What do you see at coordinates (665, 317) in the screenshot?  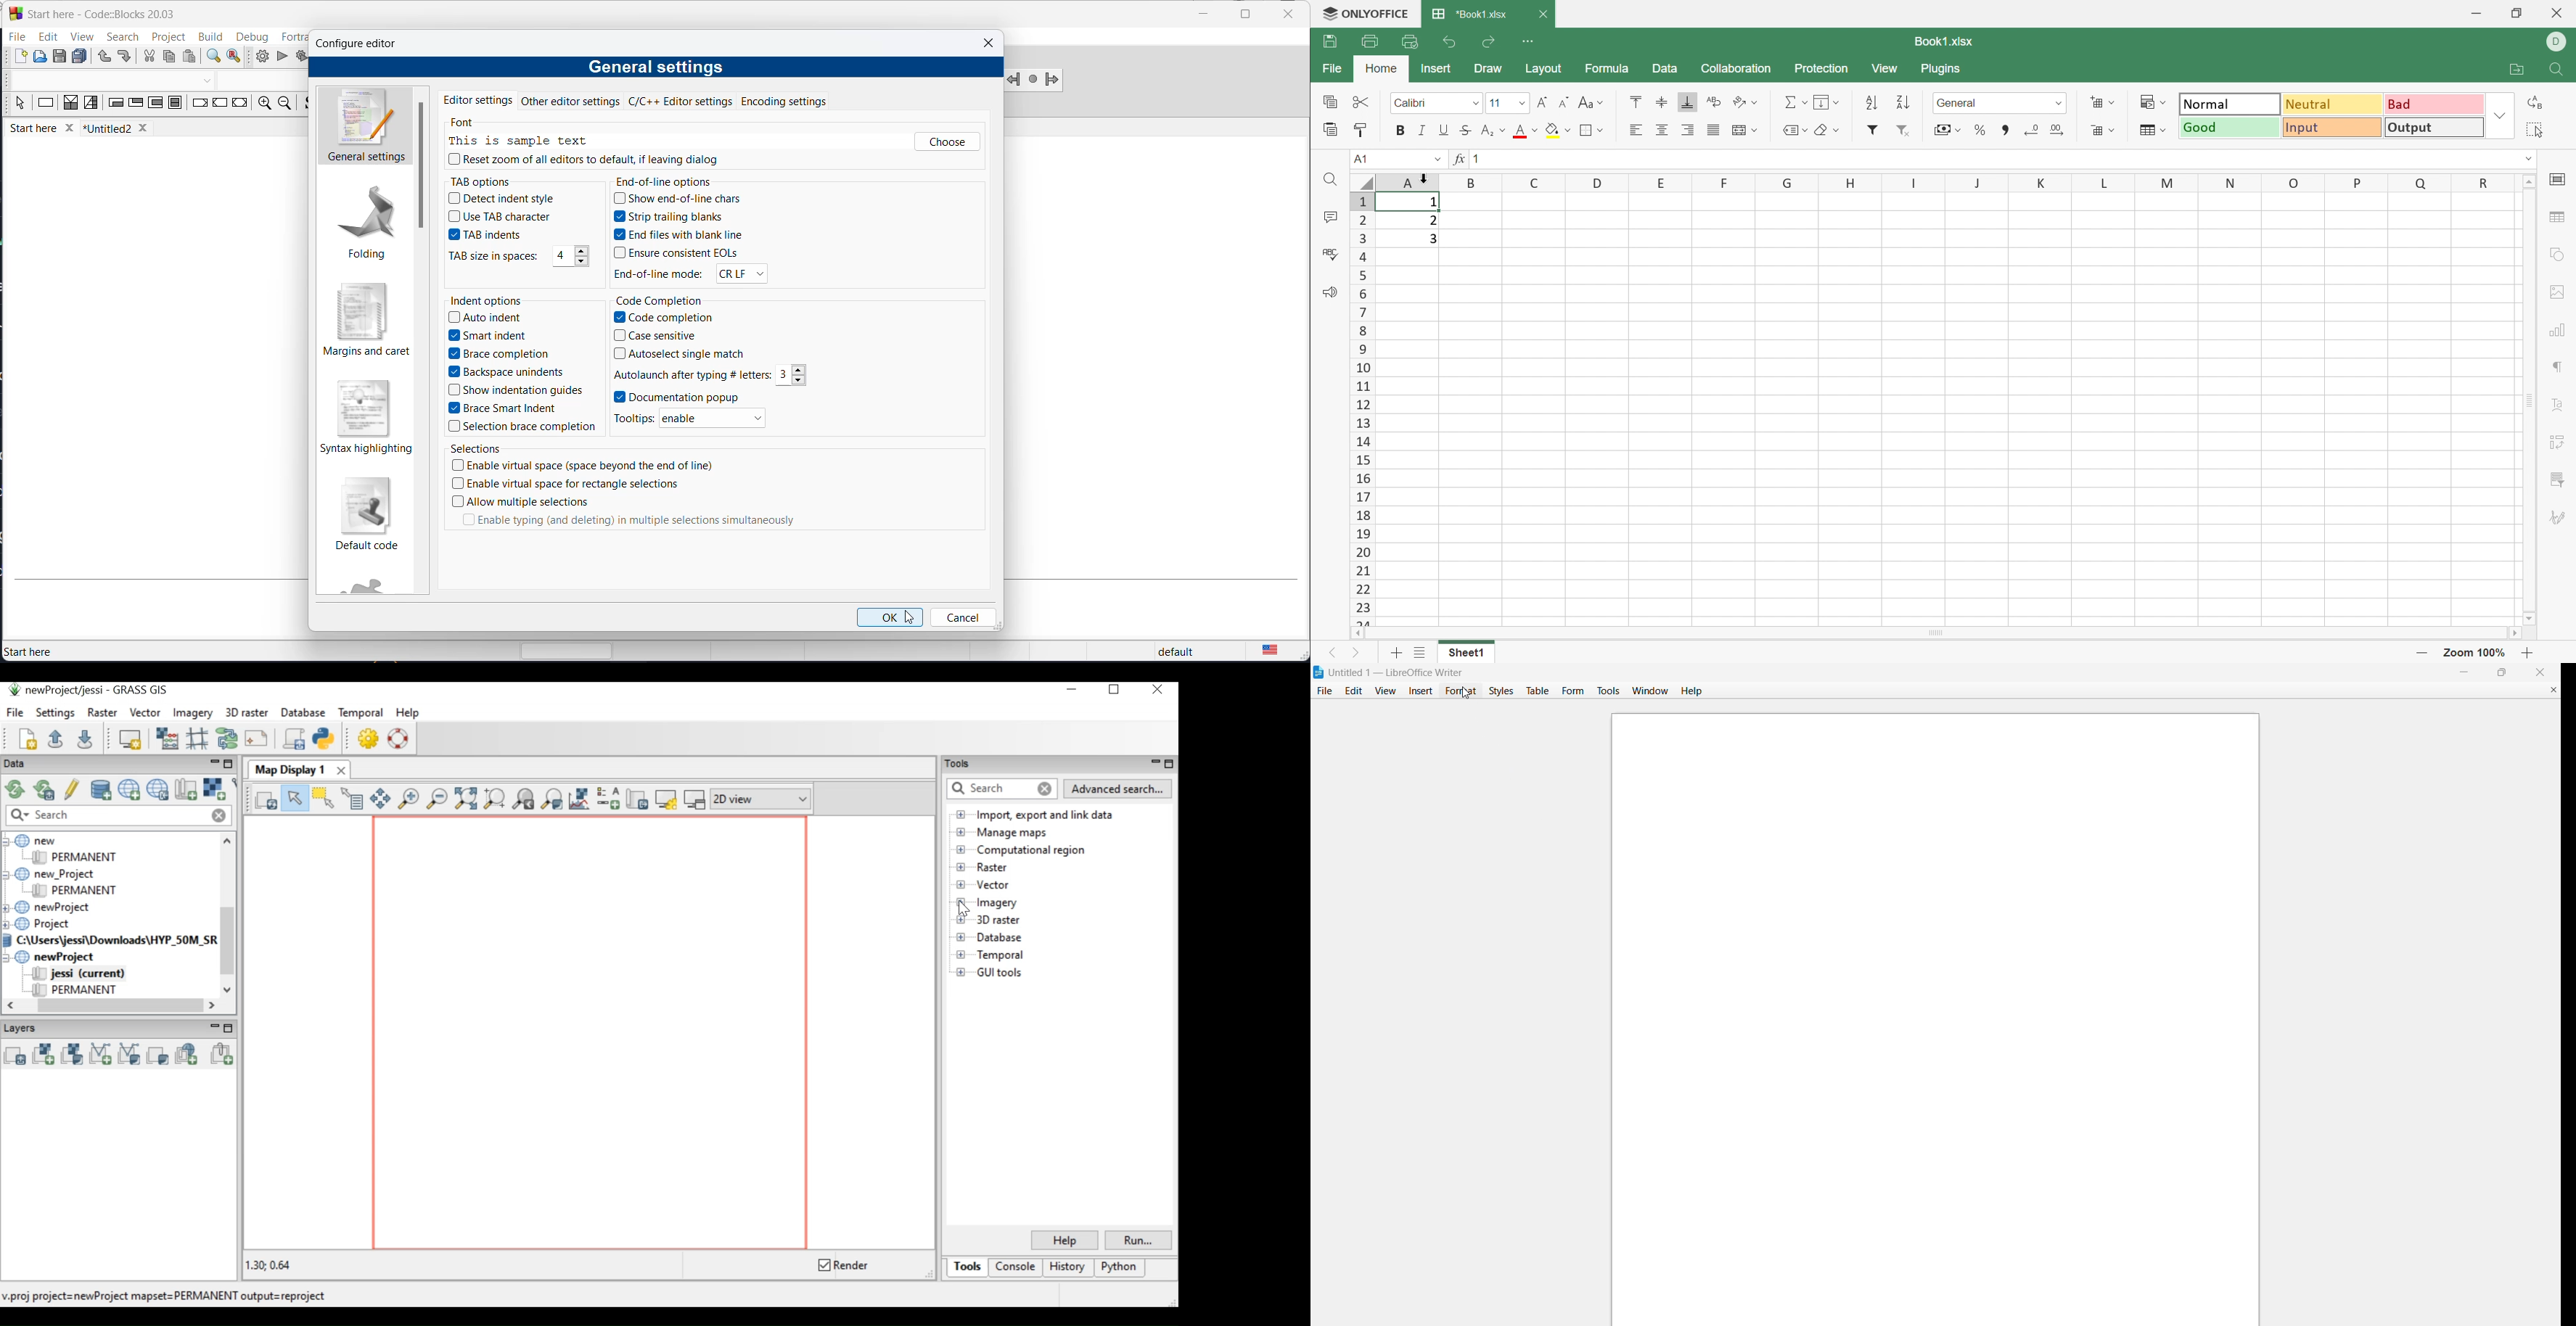 I see `code completion checkbox` at bounding box center [665, 317].